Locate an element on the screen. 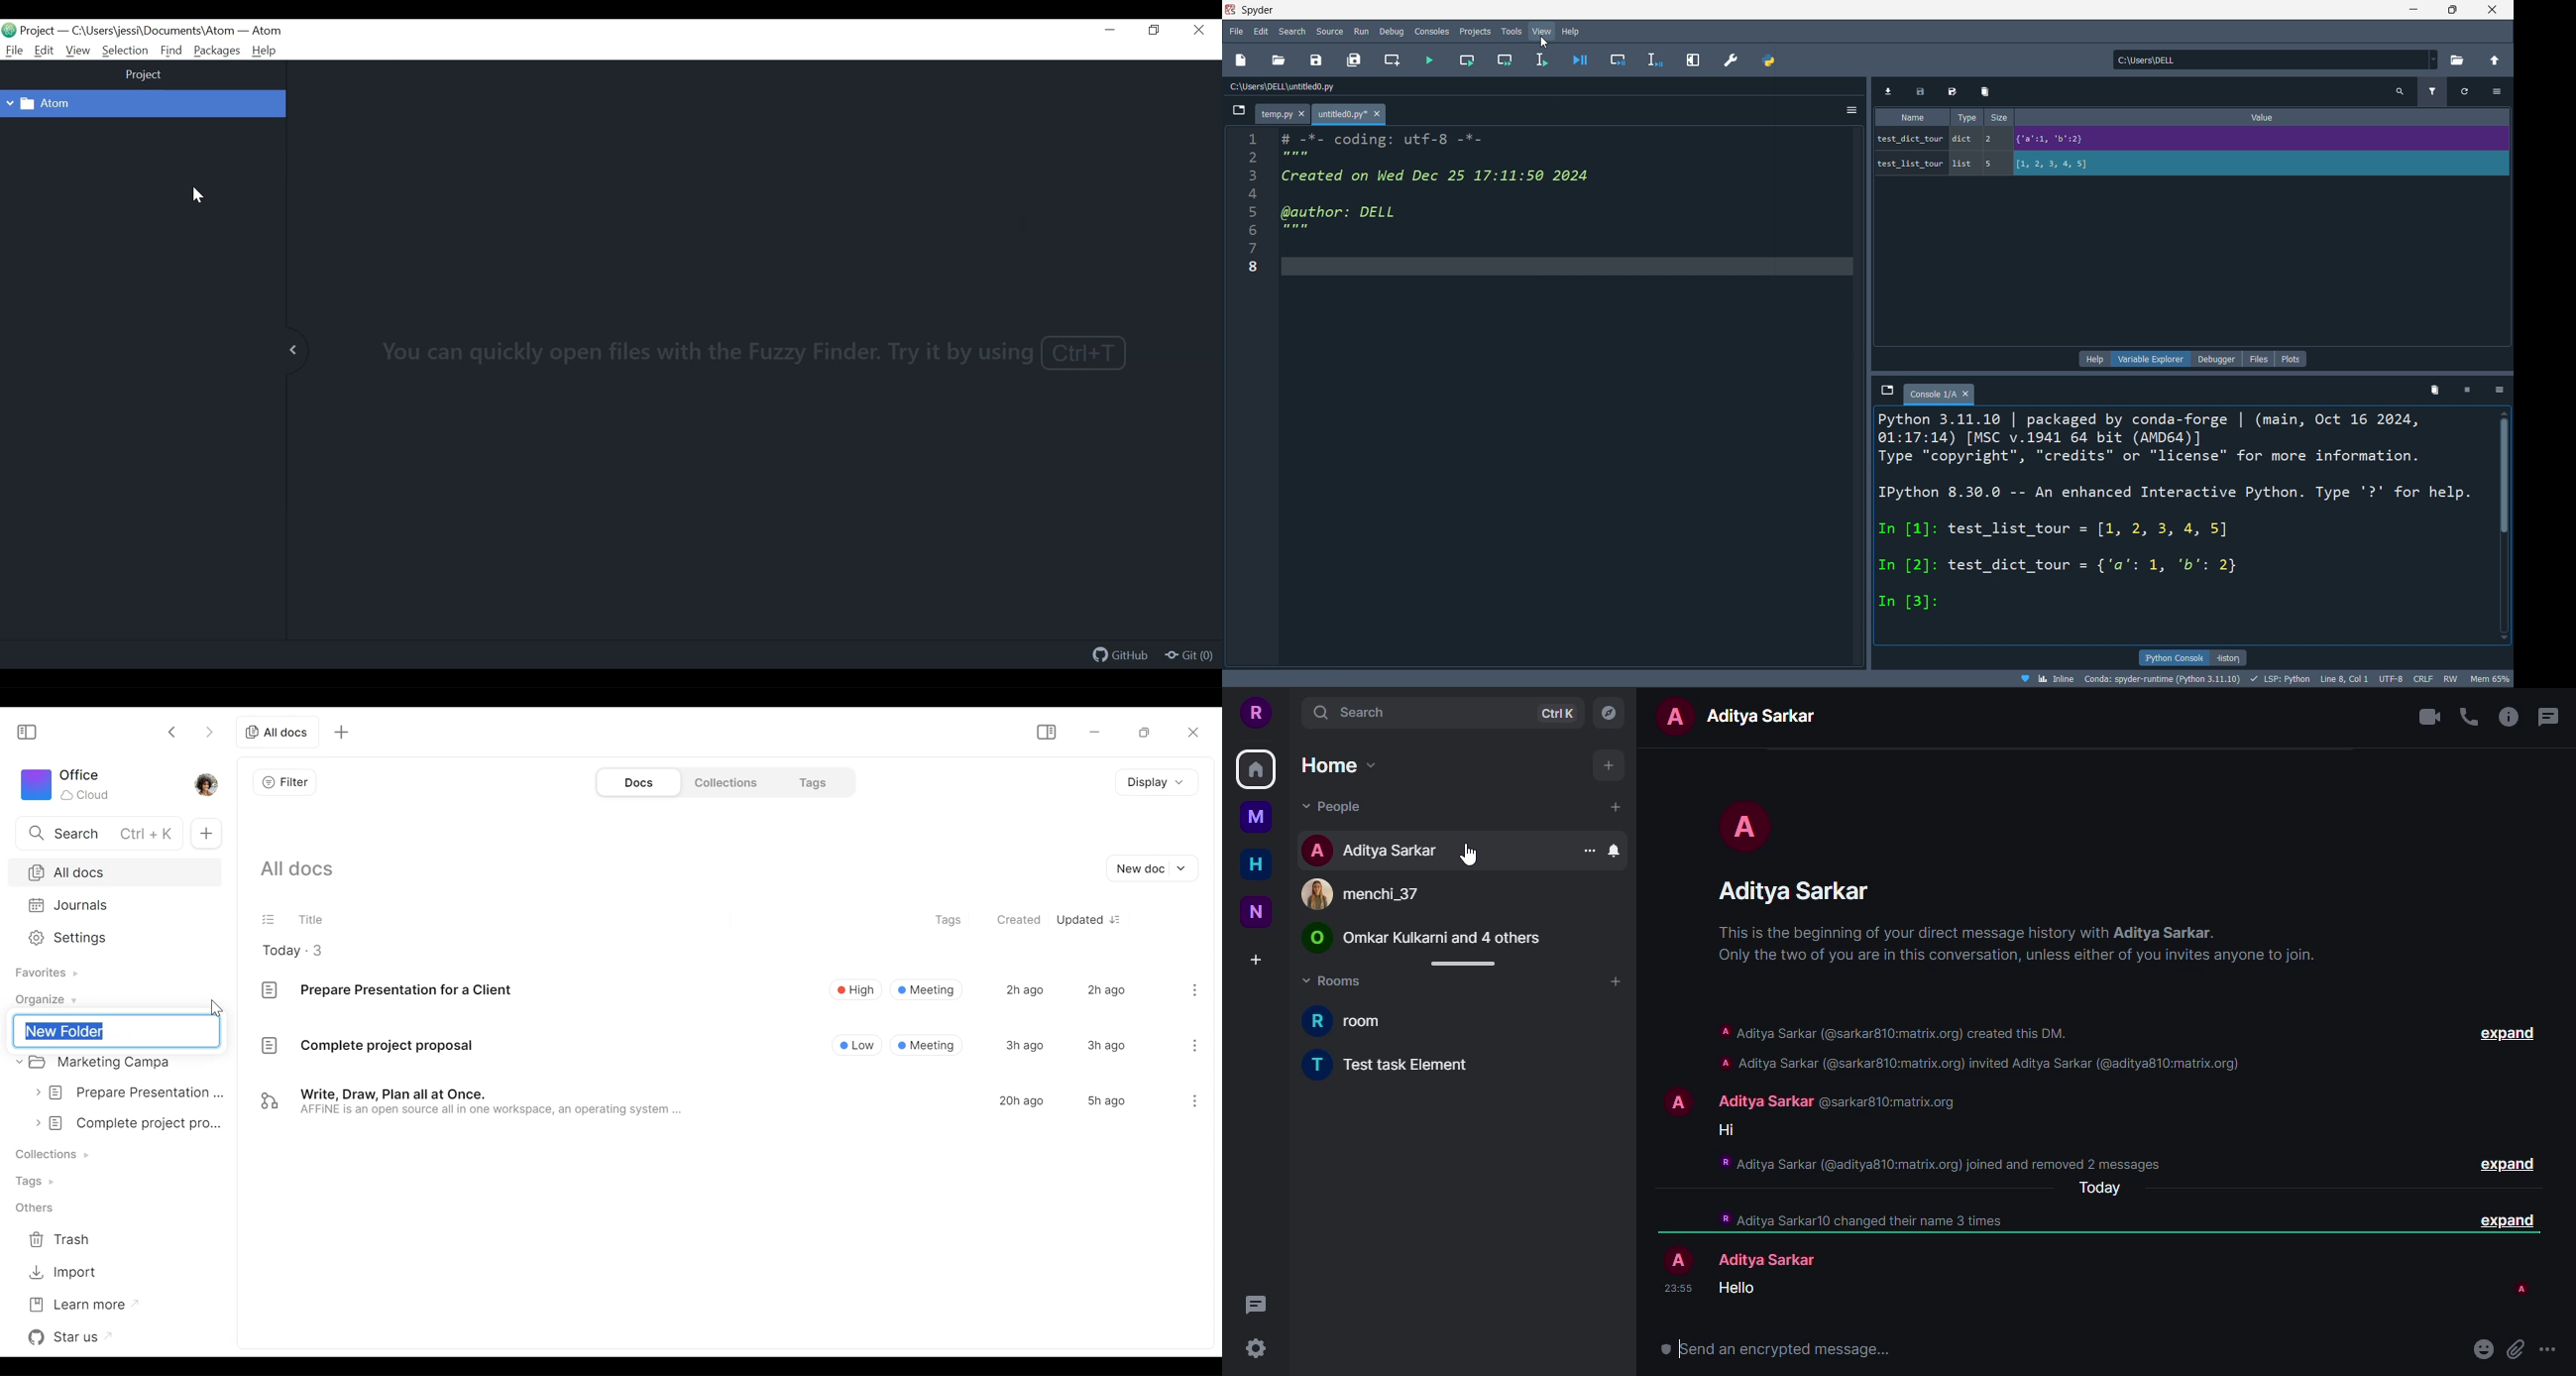  Star us is located at coordinates (73, 1336).